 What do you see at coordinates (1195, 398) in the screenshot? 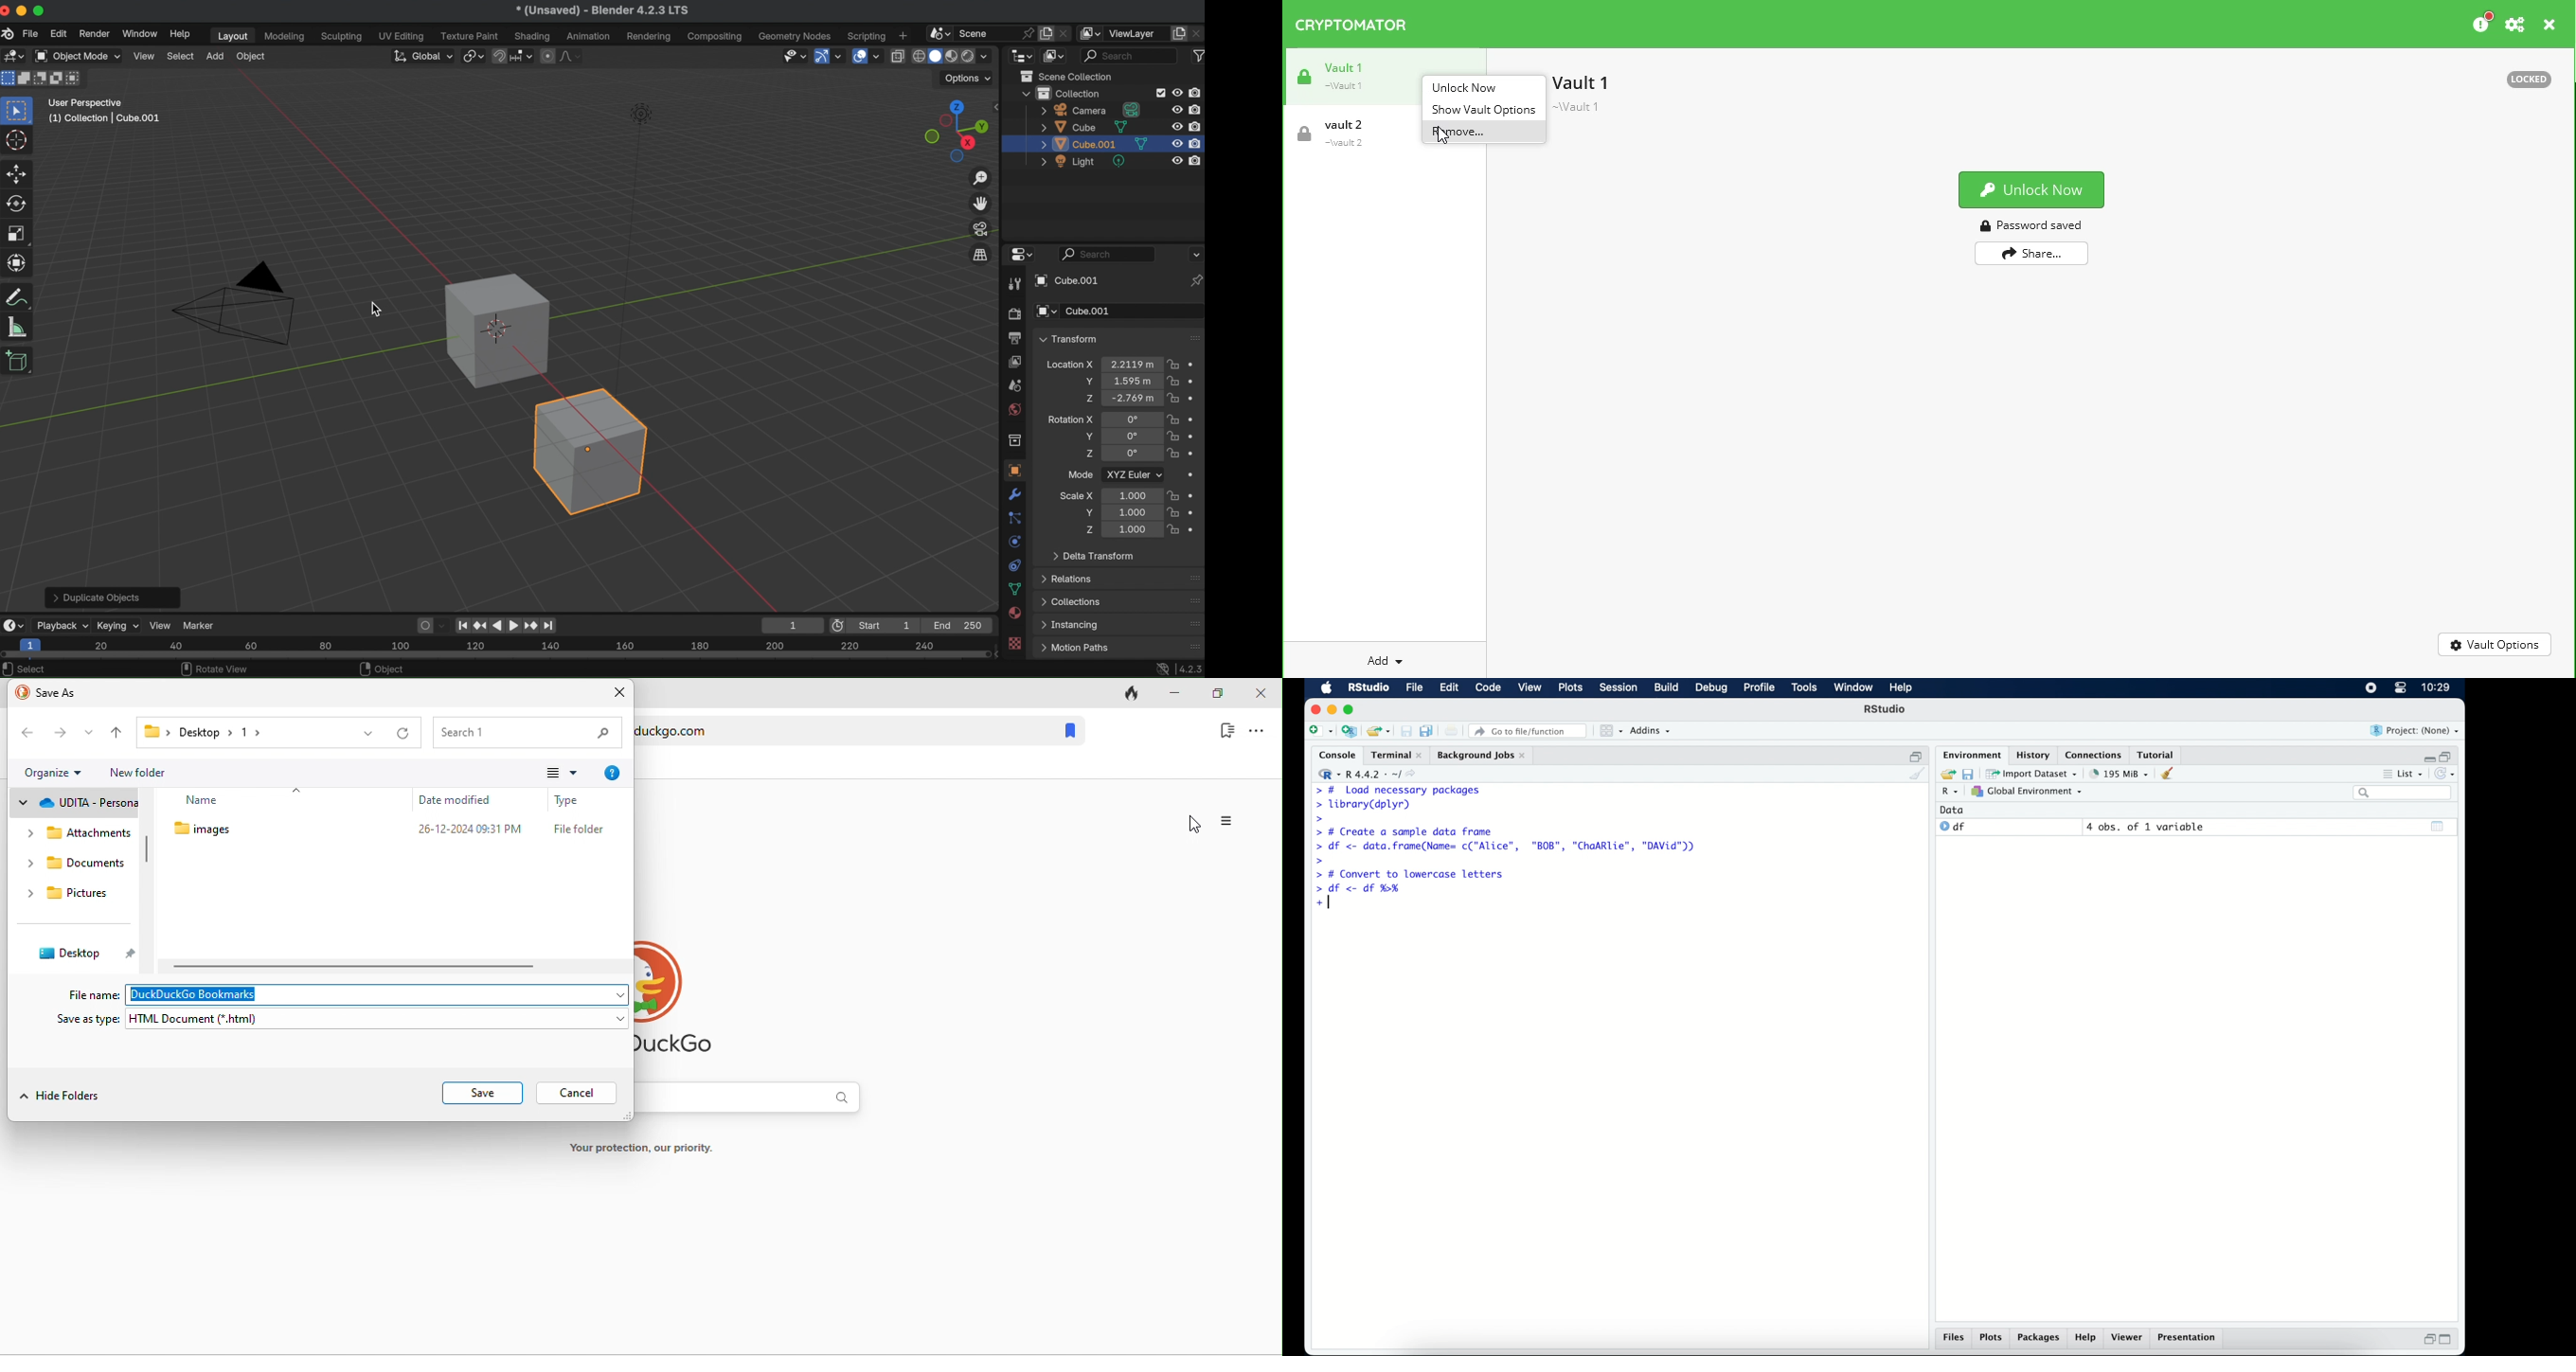
I see `animate property` at bounding box center [1195, 398].